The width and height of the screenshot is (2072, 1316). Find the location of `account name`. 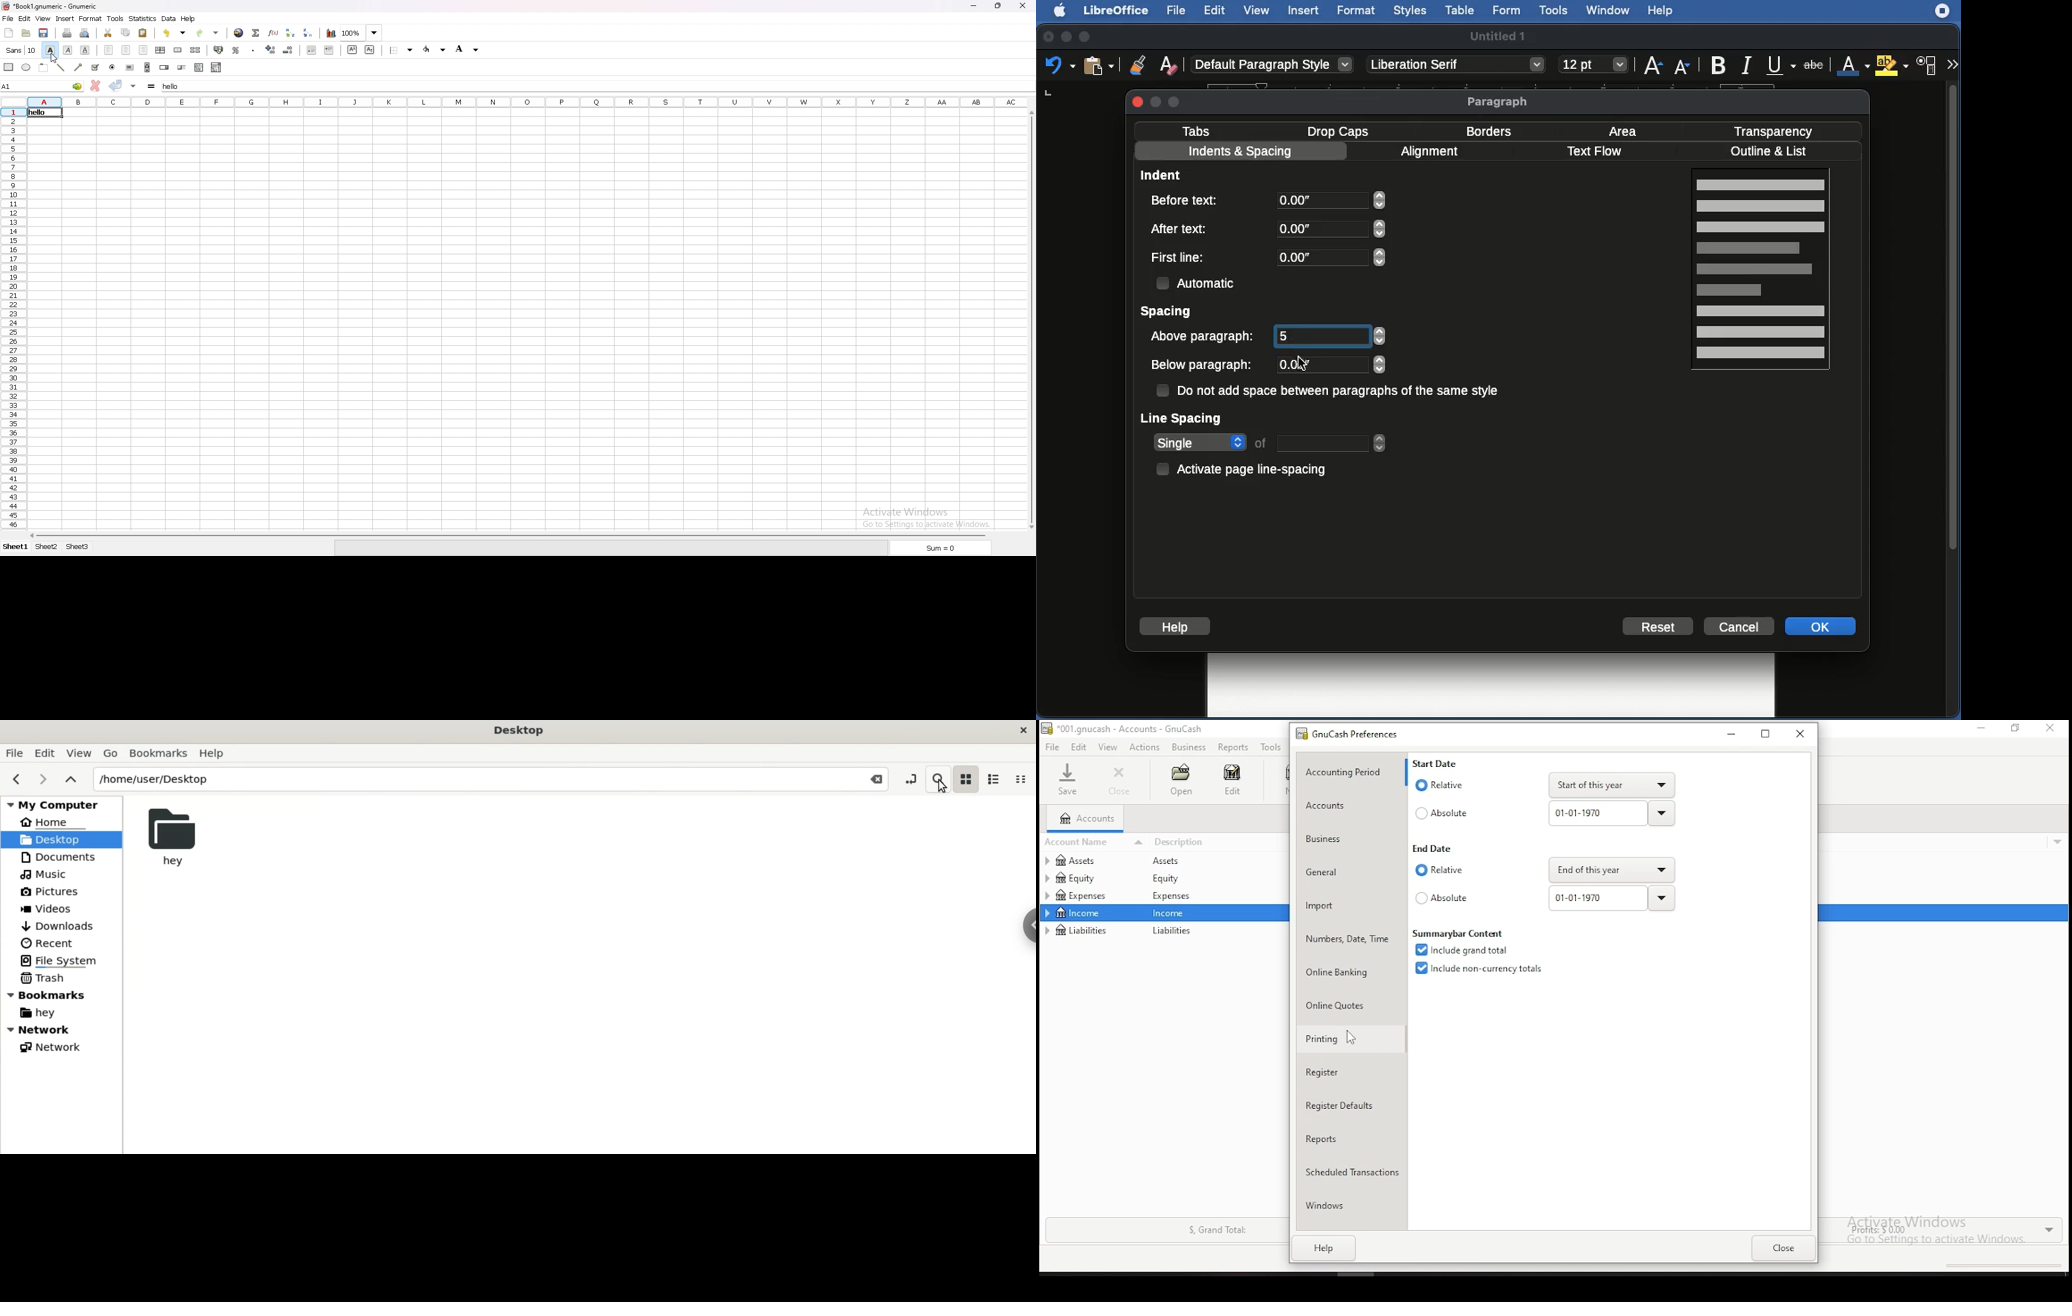

account name is located at coordinates (1096, 841).